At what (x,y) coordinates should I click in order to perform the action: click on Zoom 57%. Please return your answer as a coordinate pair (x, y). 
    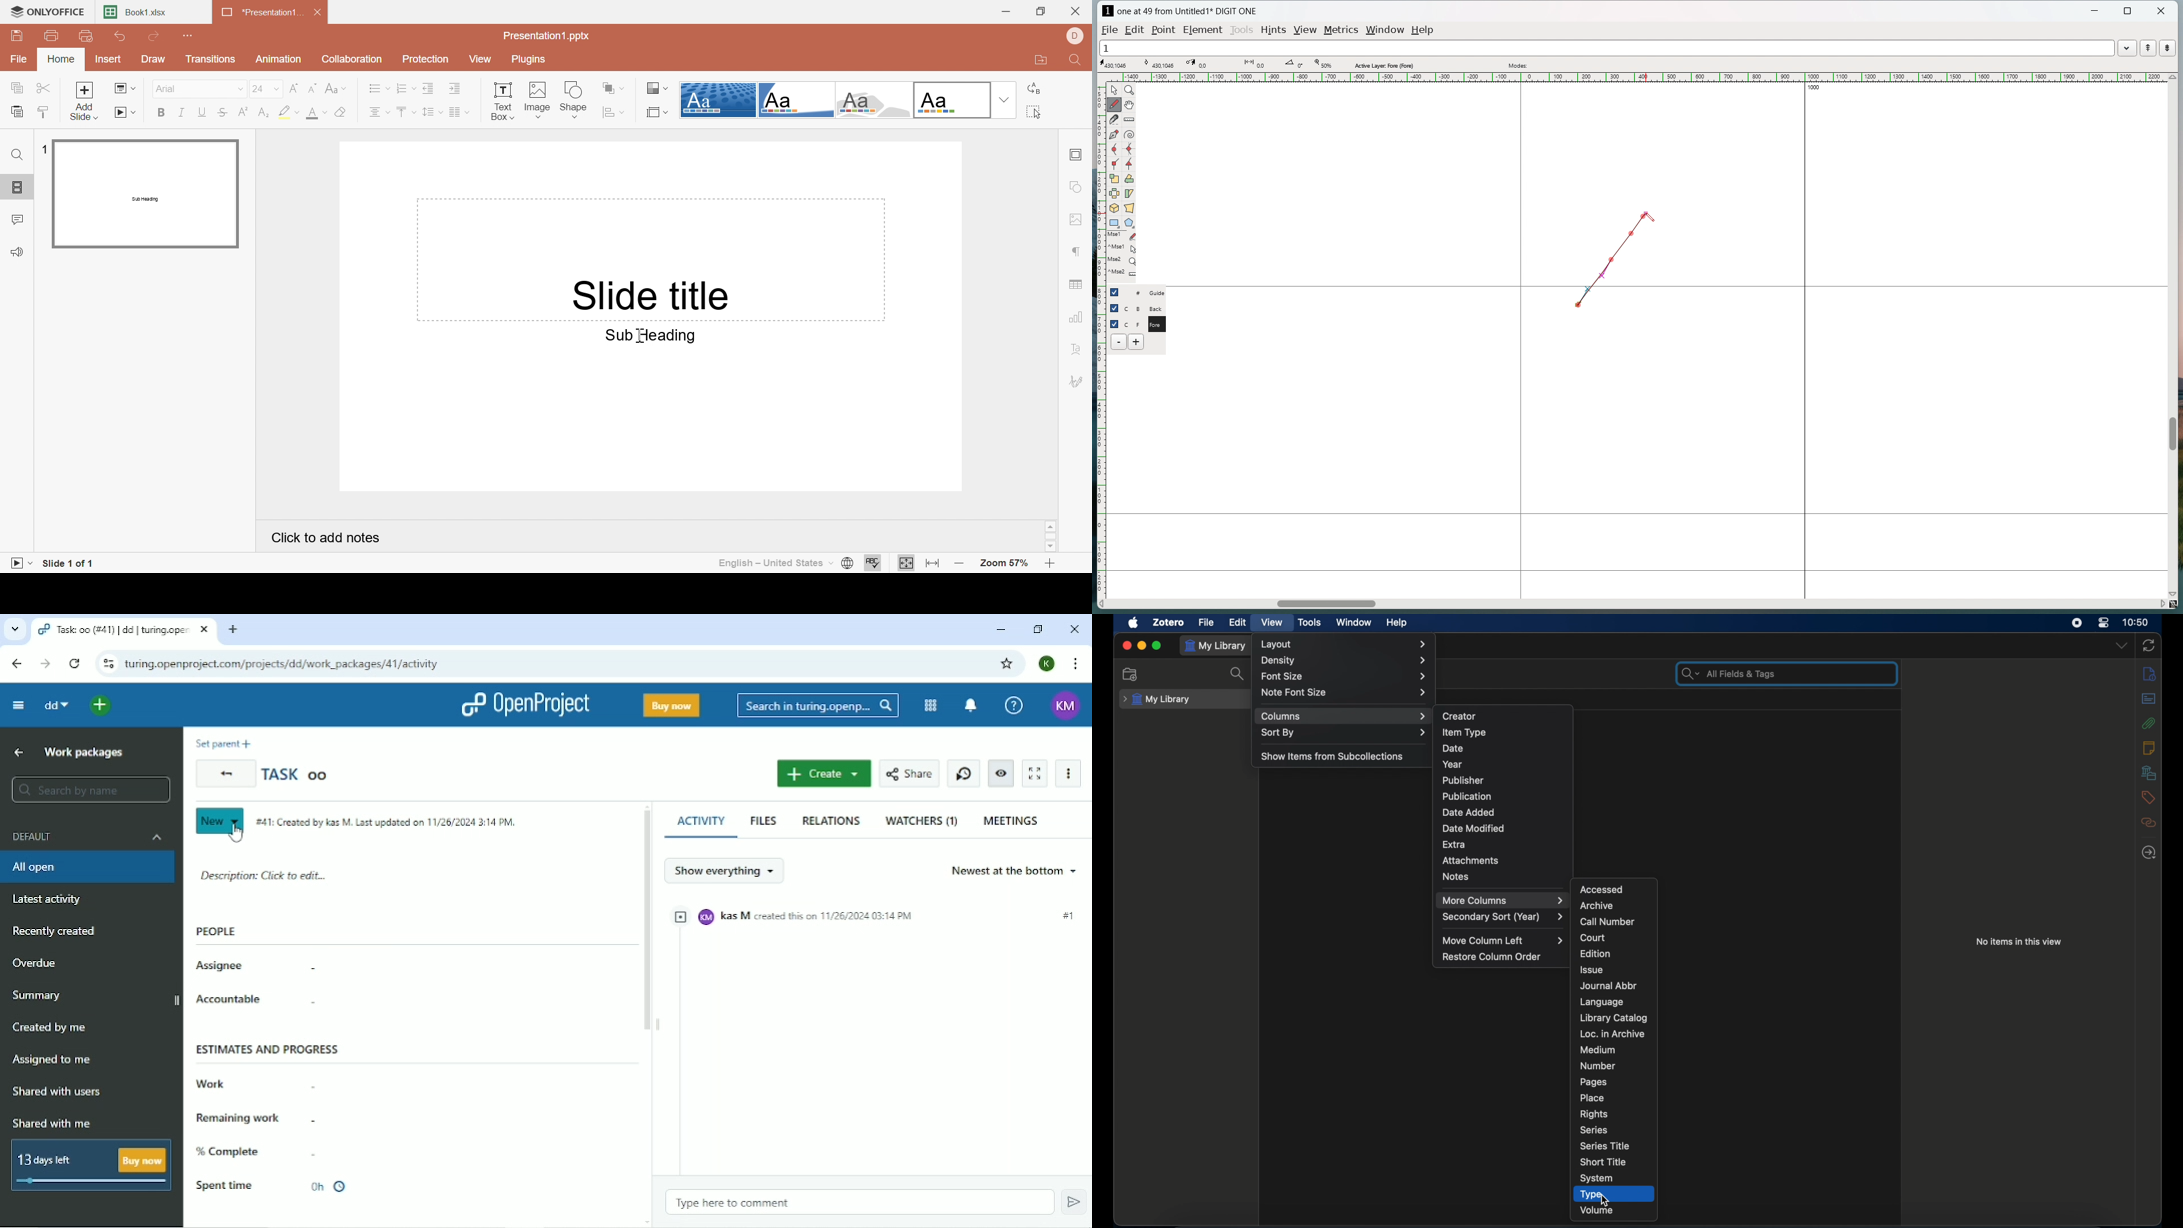
    Looking at the image, I should click on (1005, 564).